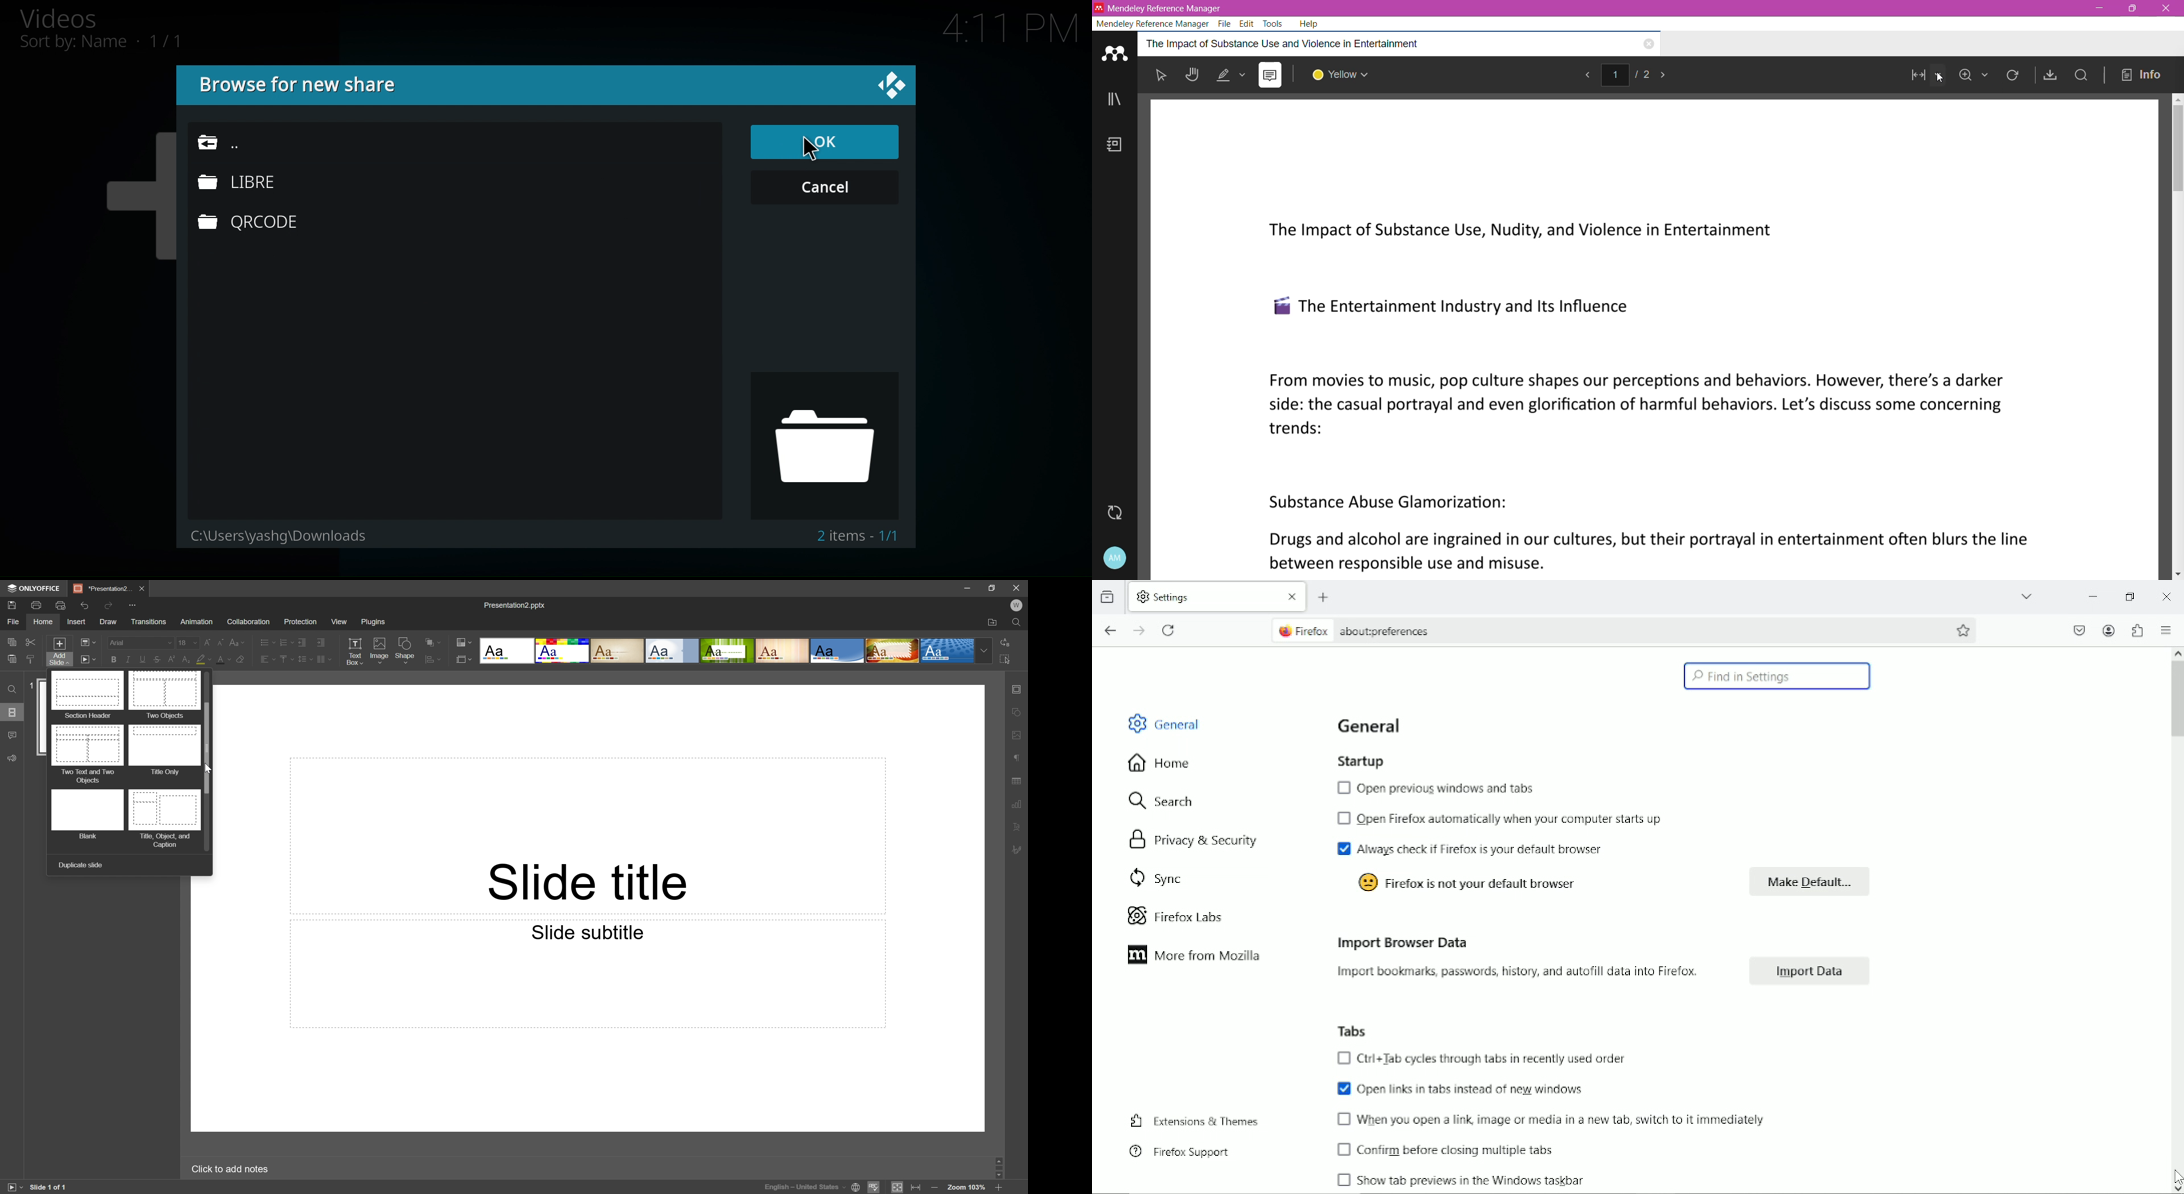  What do you see at coordinates (88, 642) in the screenshot?
I see `Change slide layout` at bounding box center [88, 642].